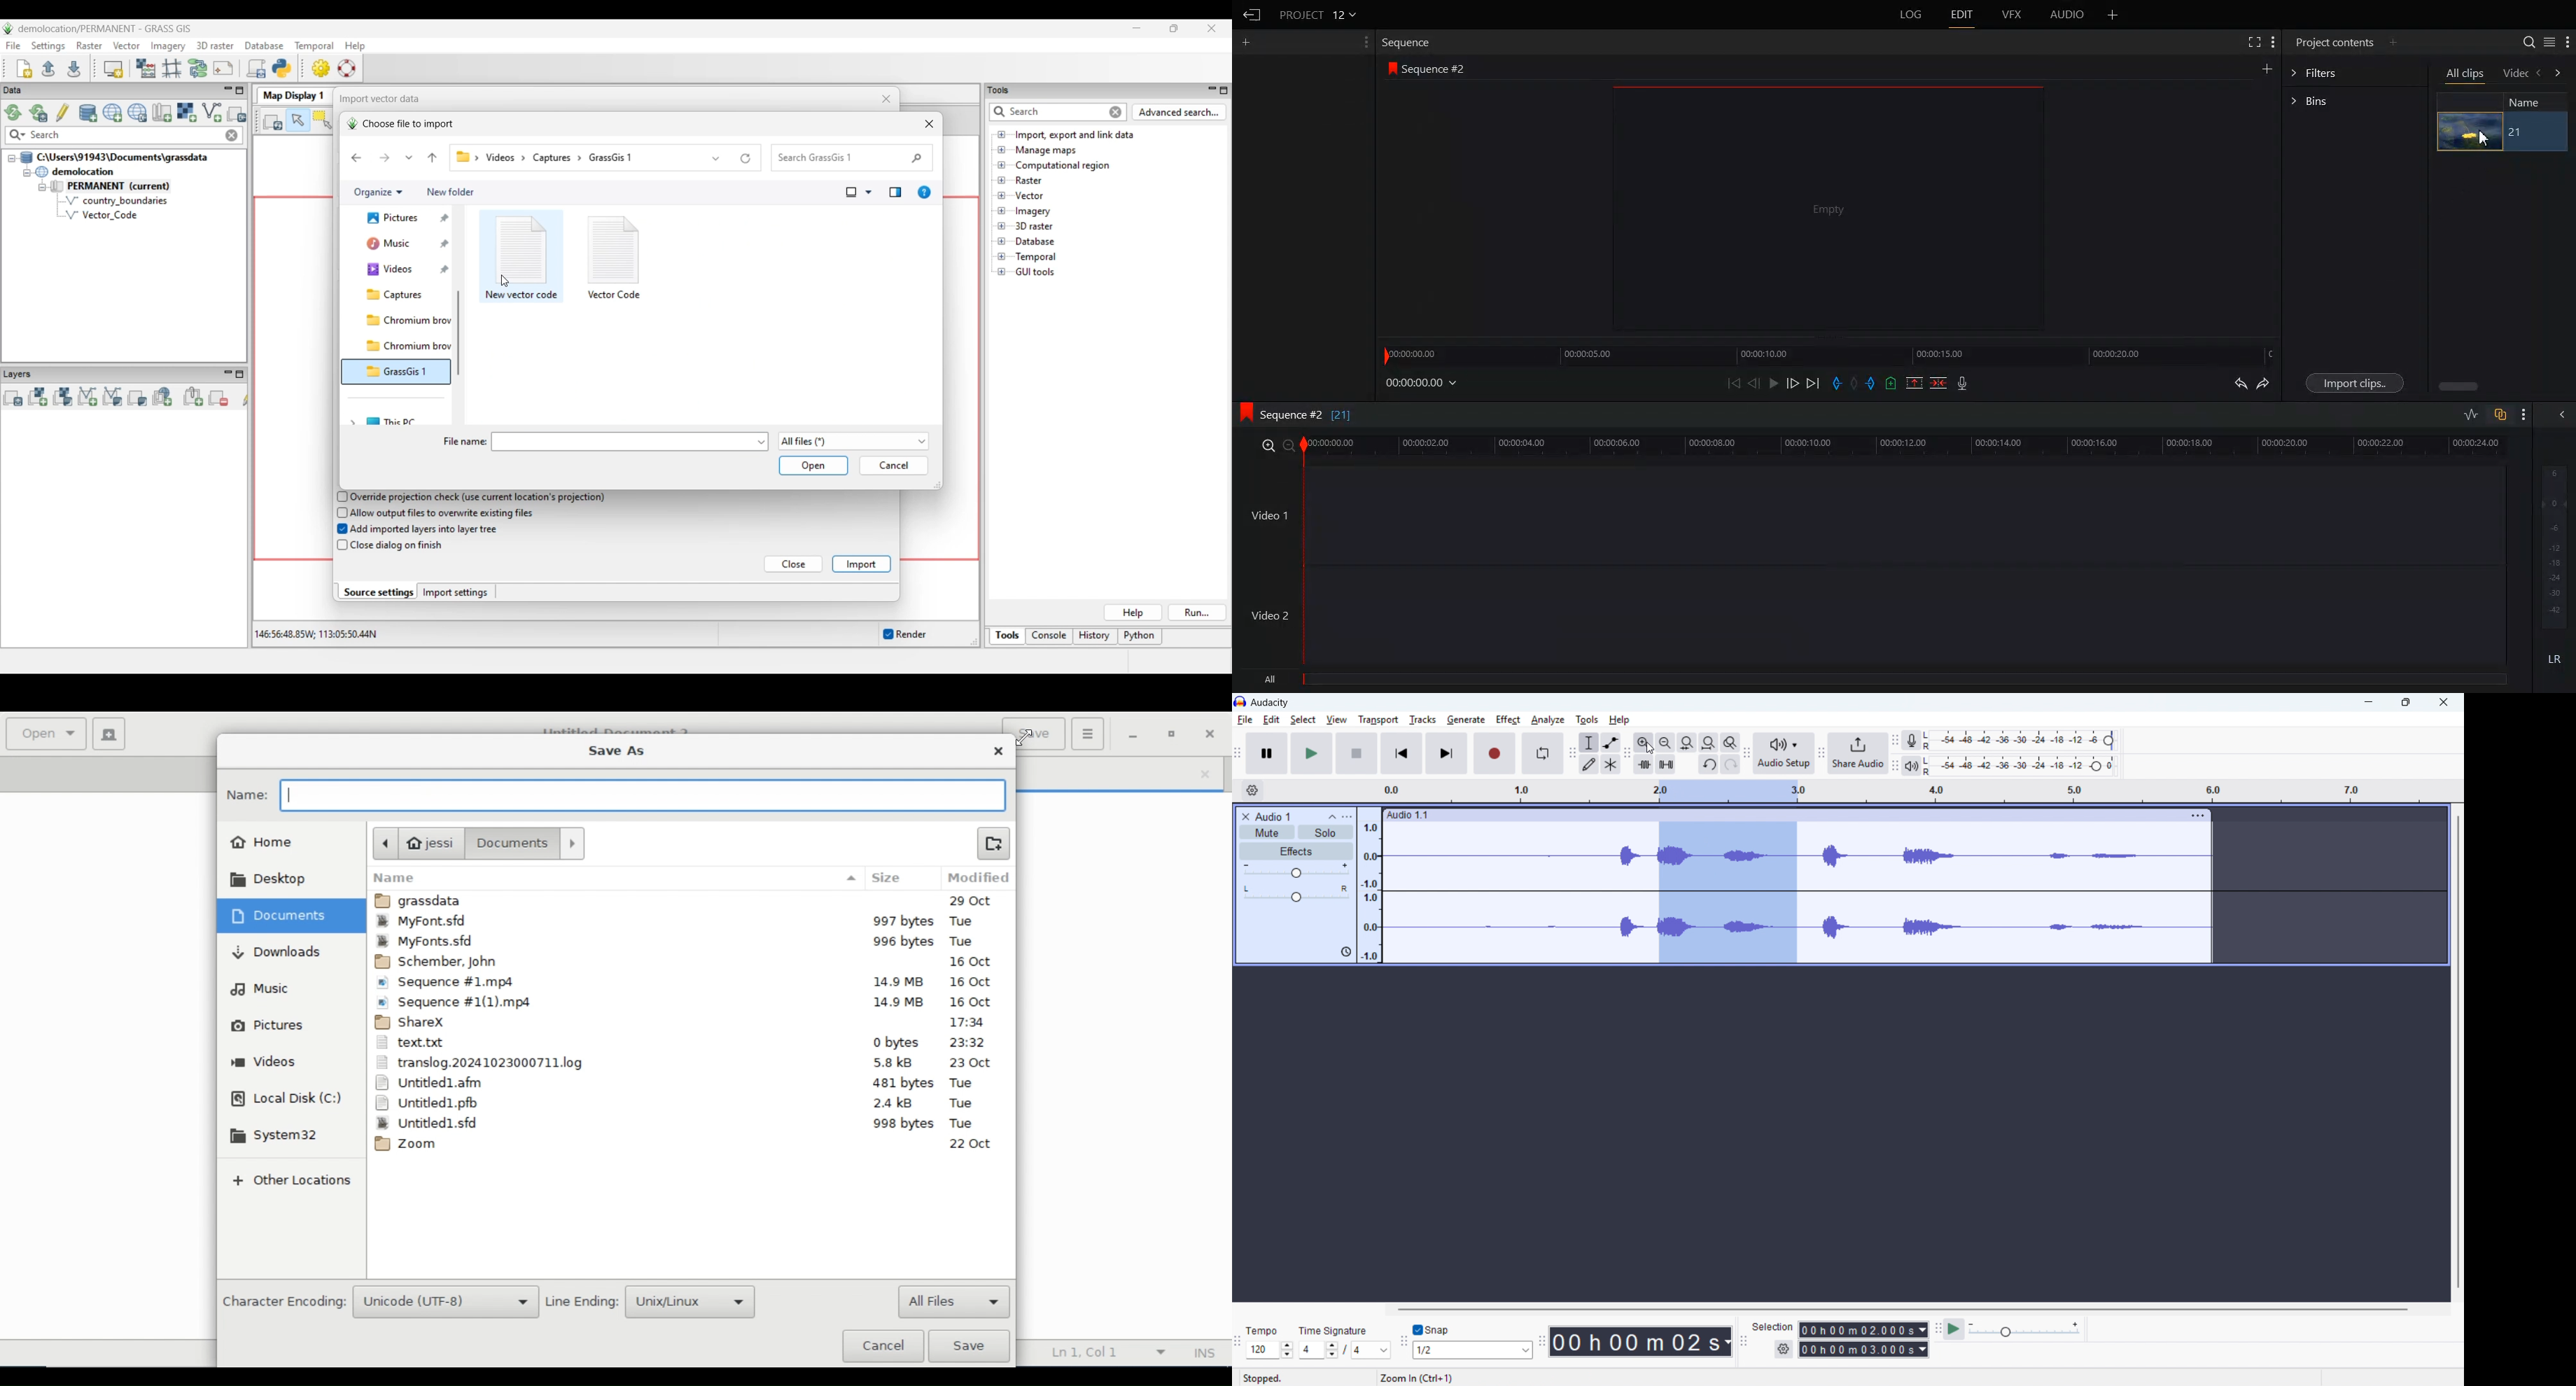 The width and height of the screenshot is (2576, 1400). Describe the element at coordinates (2500, 414) in the screenshot. I see `Toggle auto track sync` at that location.